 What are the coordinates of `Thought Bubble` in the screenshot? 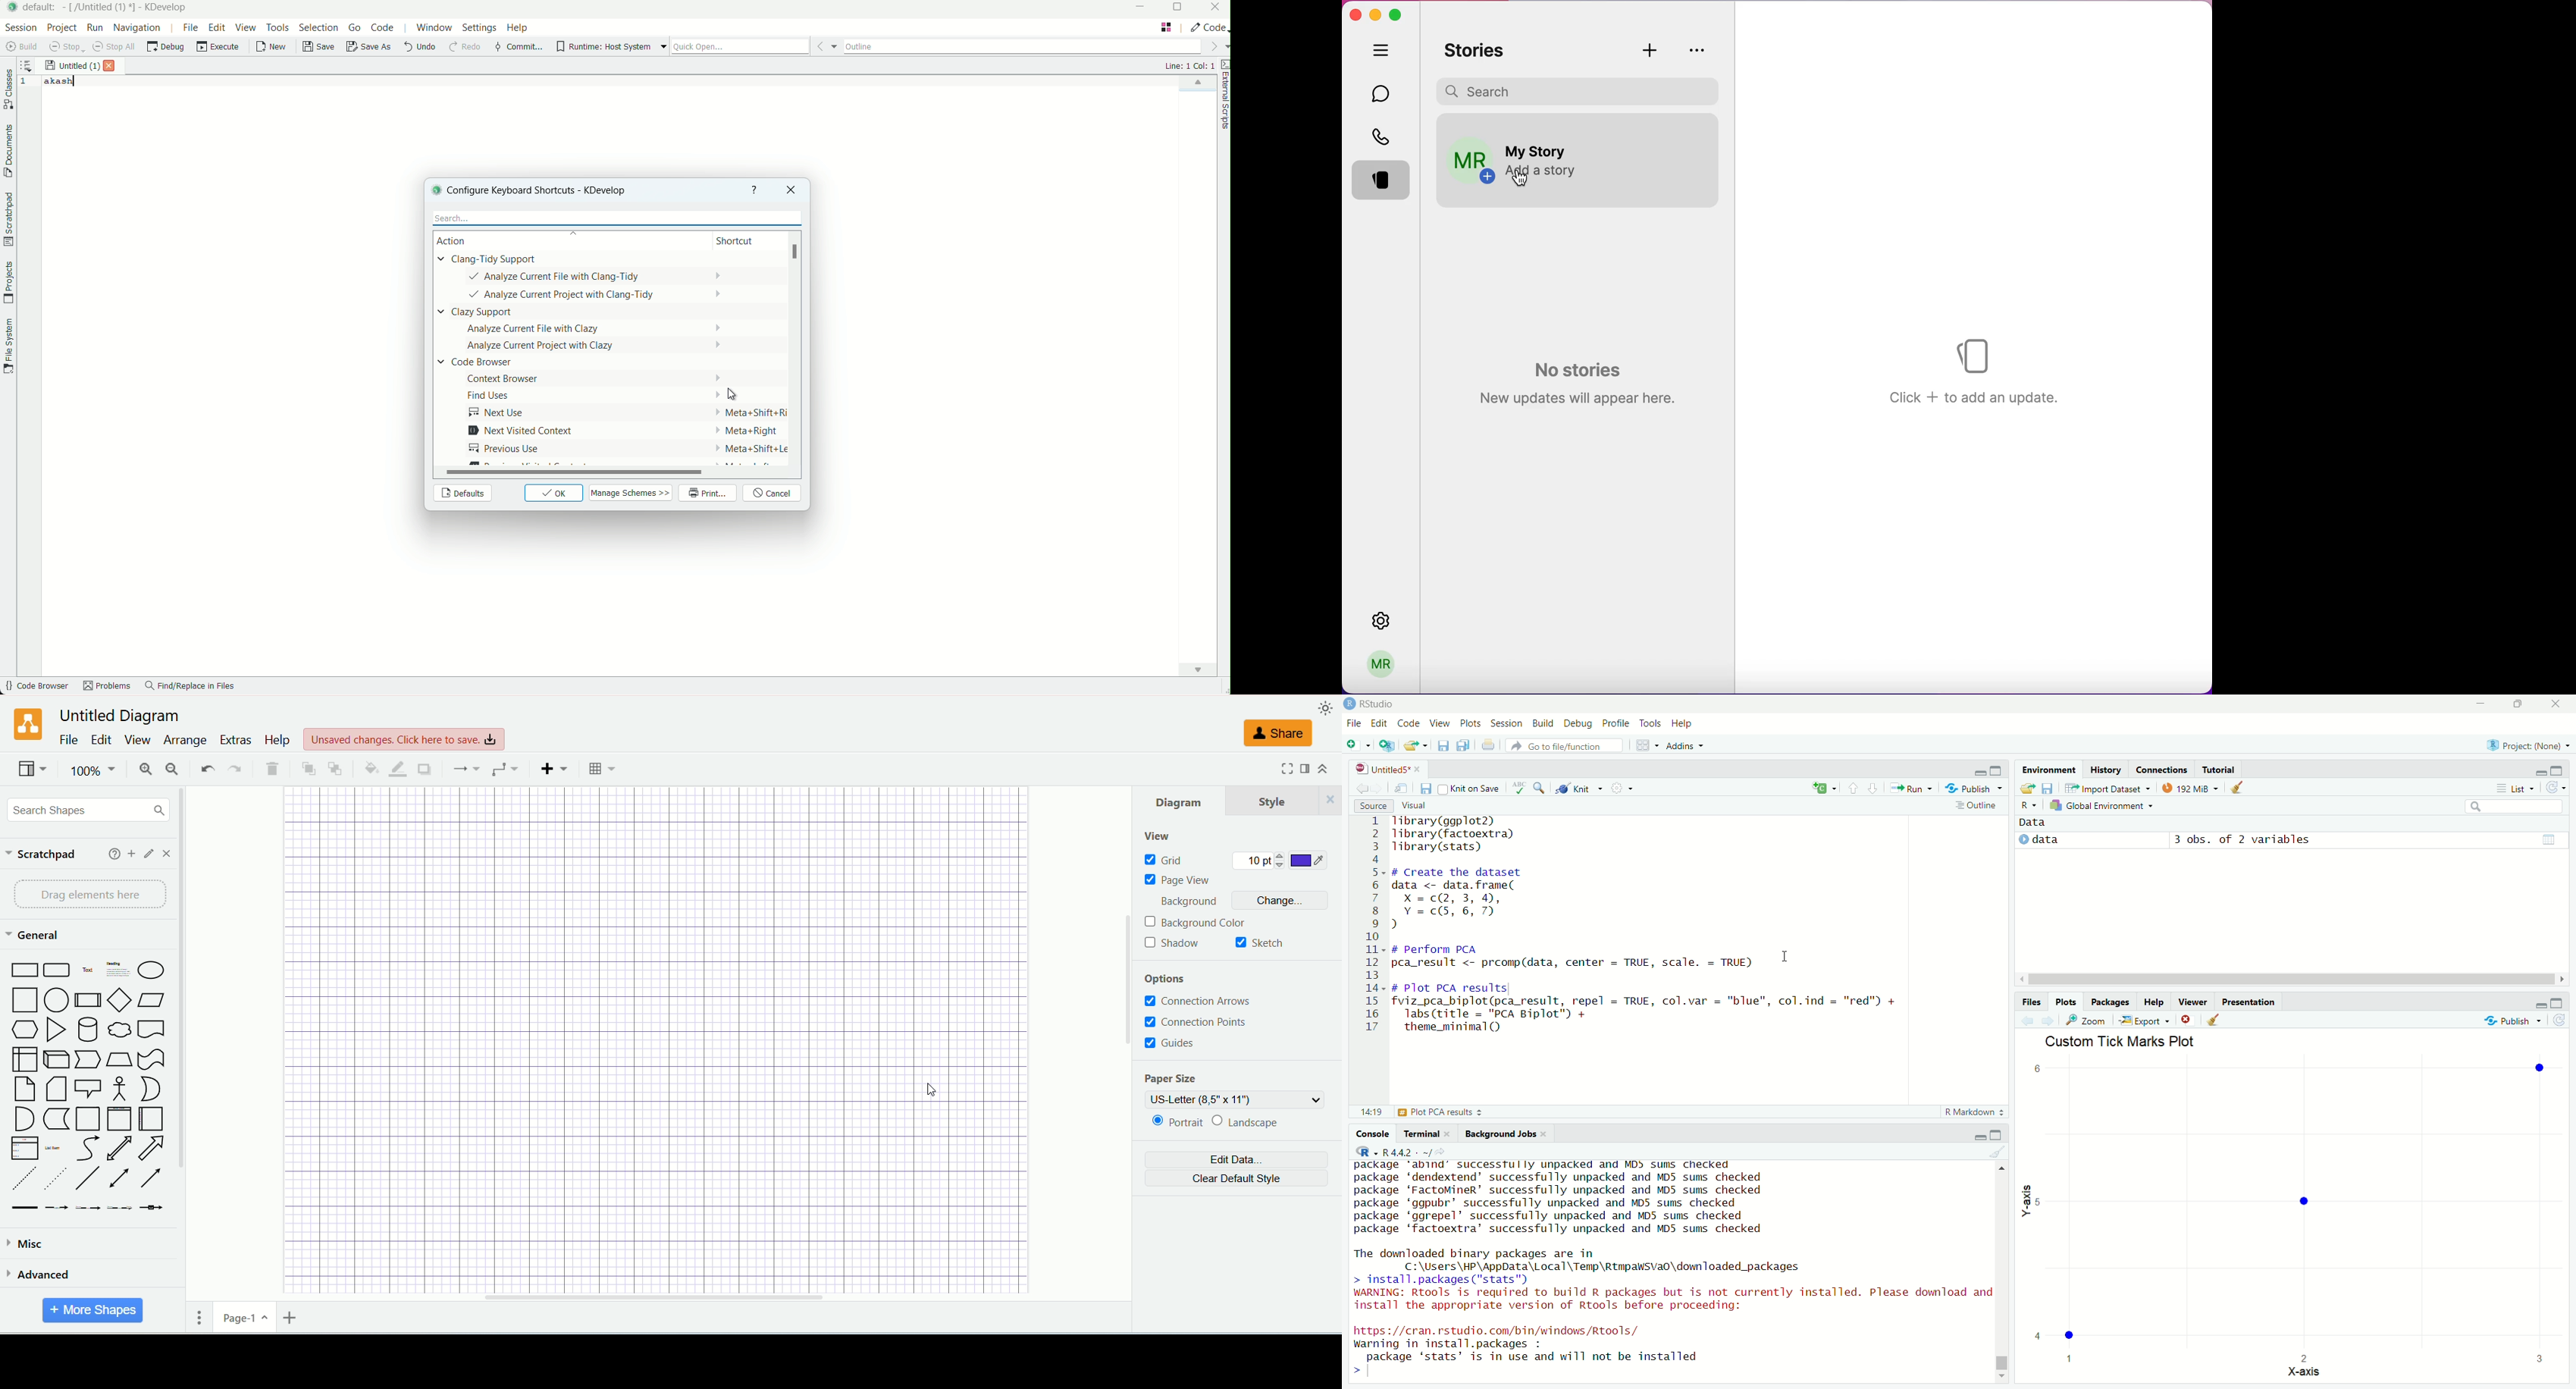 It's located at (119, 1031).